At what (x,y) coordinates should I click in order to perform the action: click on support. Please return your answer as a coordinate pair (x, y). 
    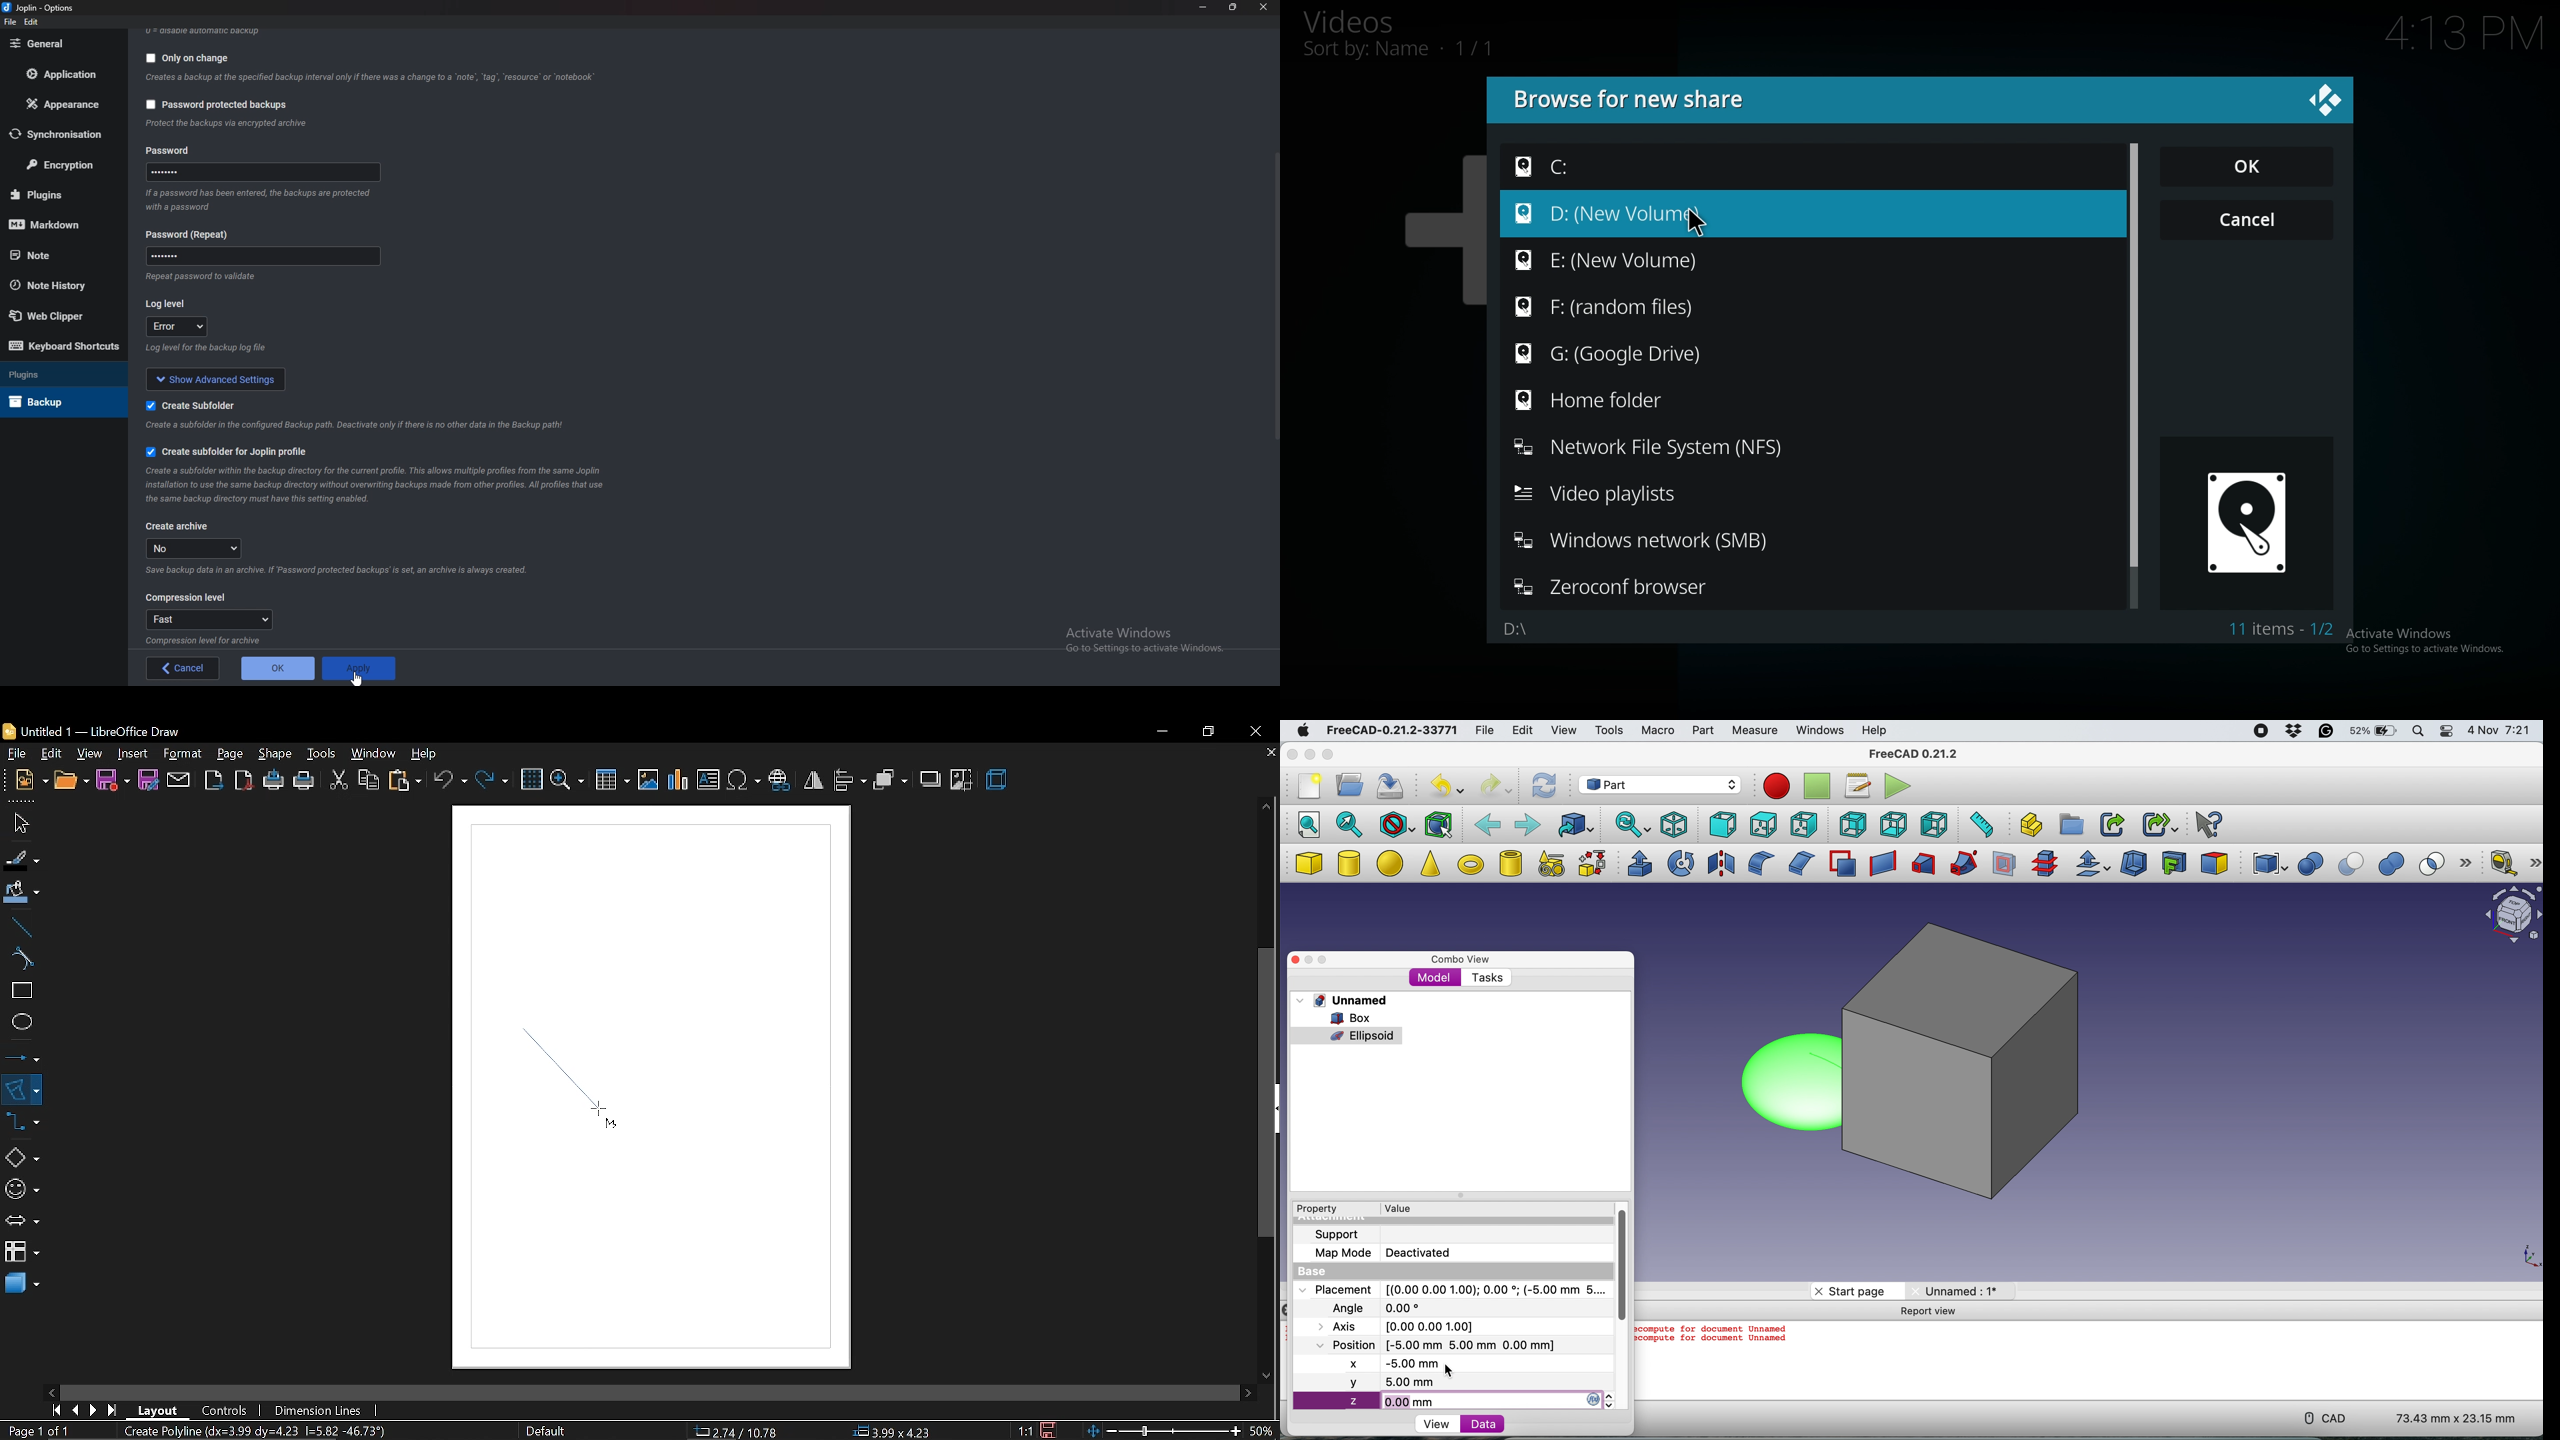
    Looking at the image, I should click on (1335, 1234).